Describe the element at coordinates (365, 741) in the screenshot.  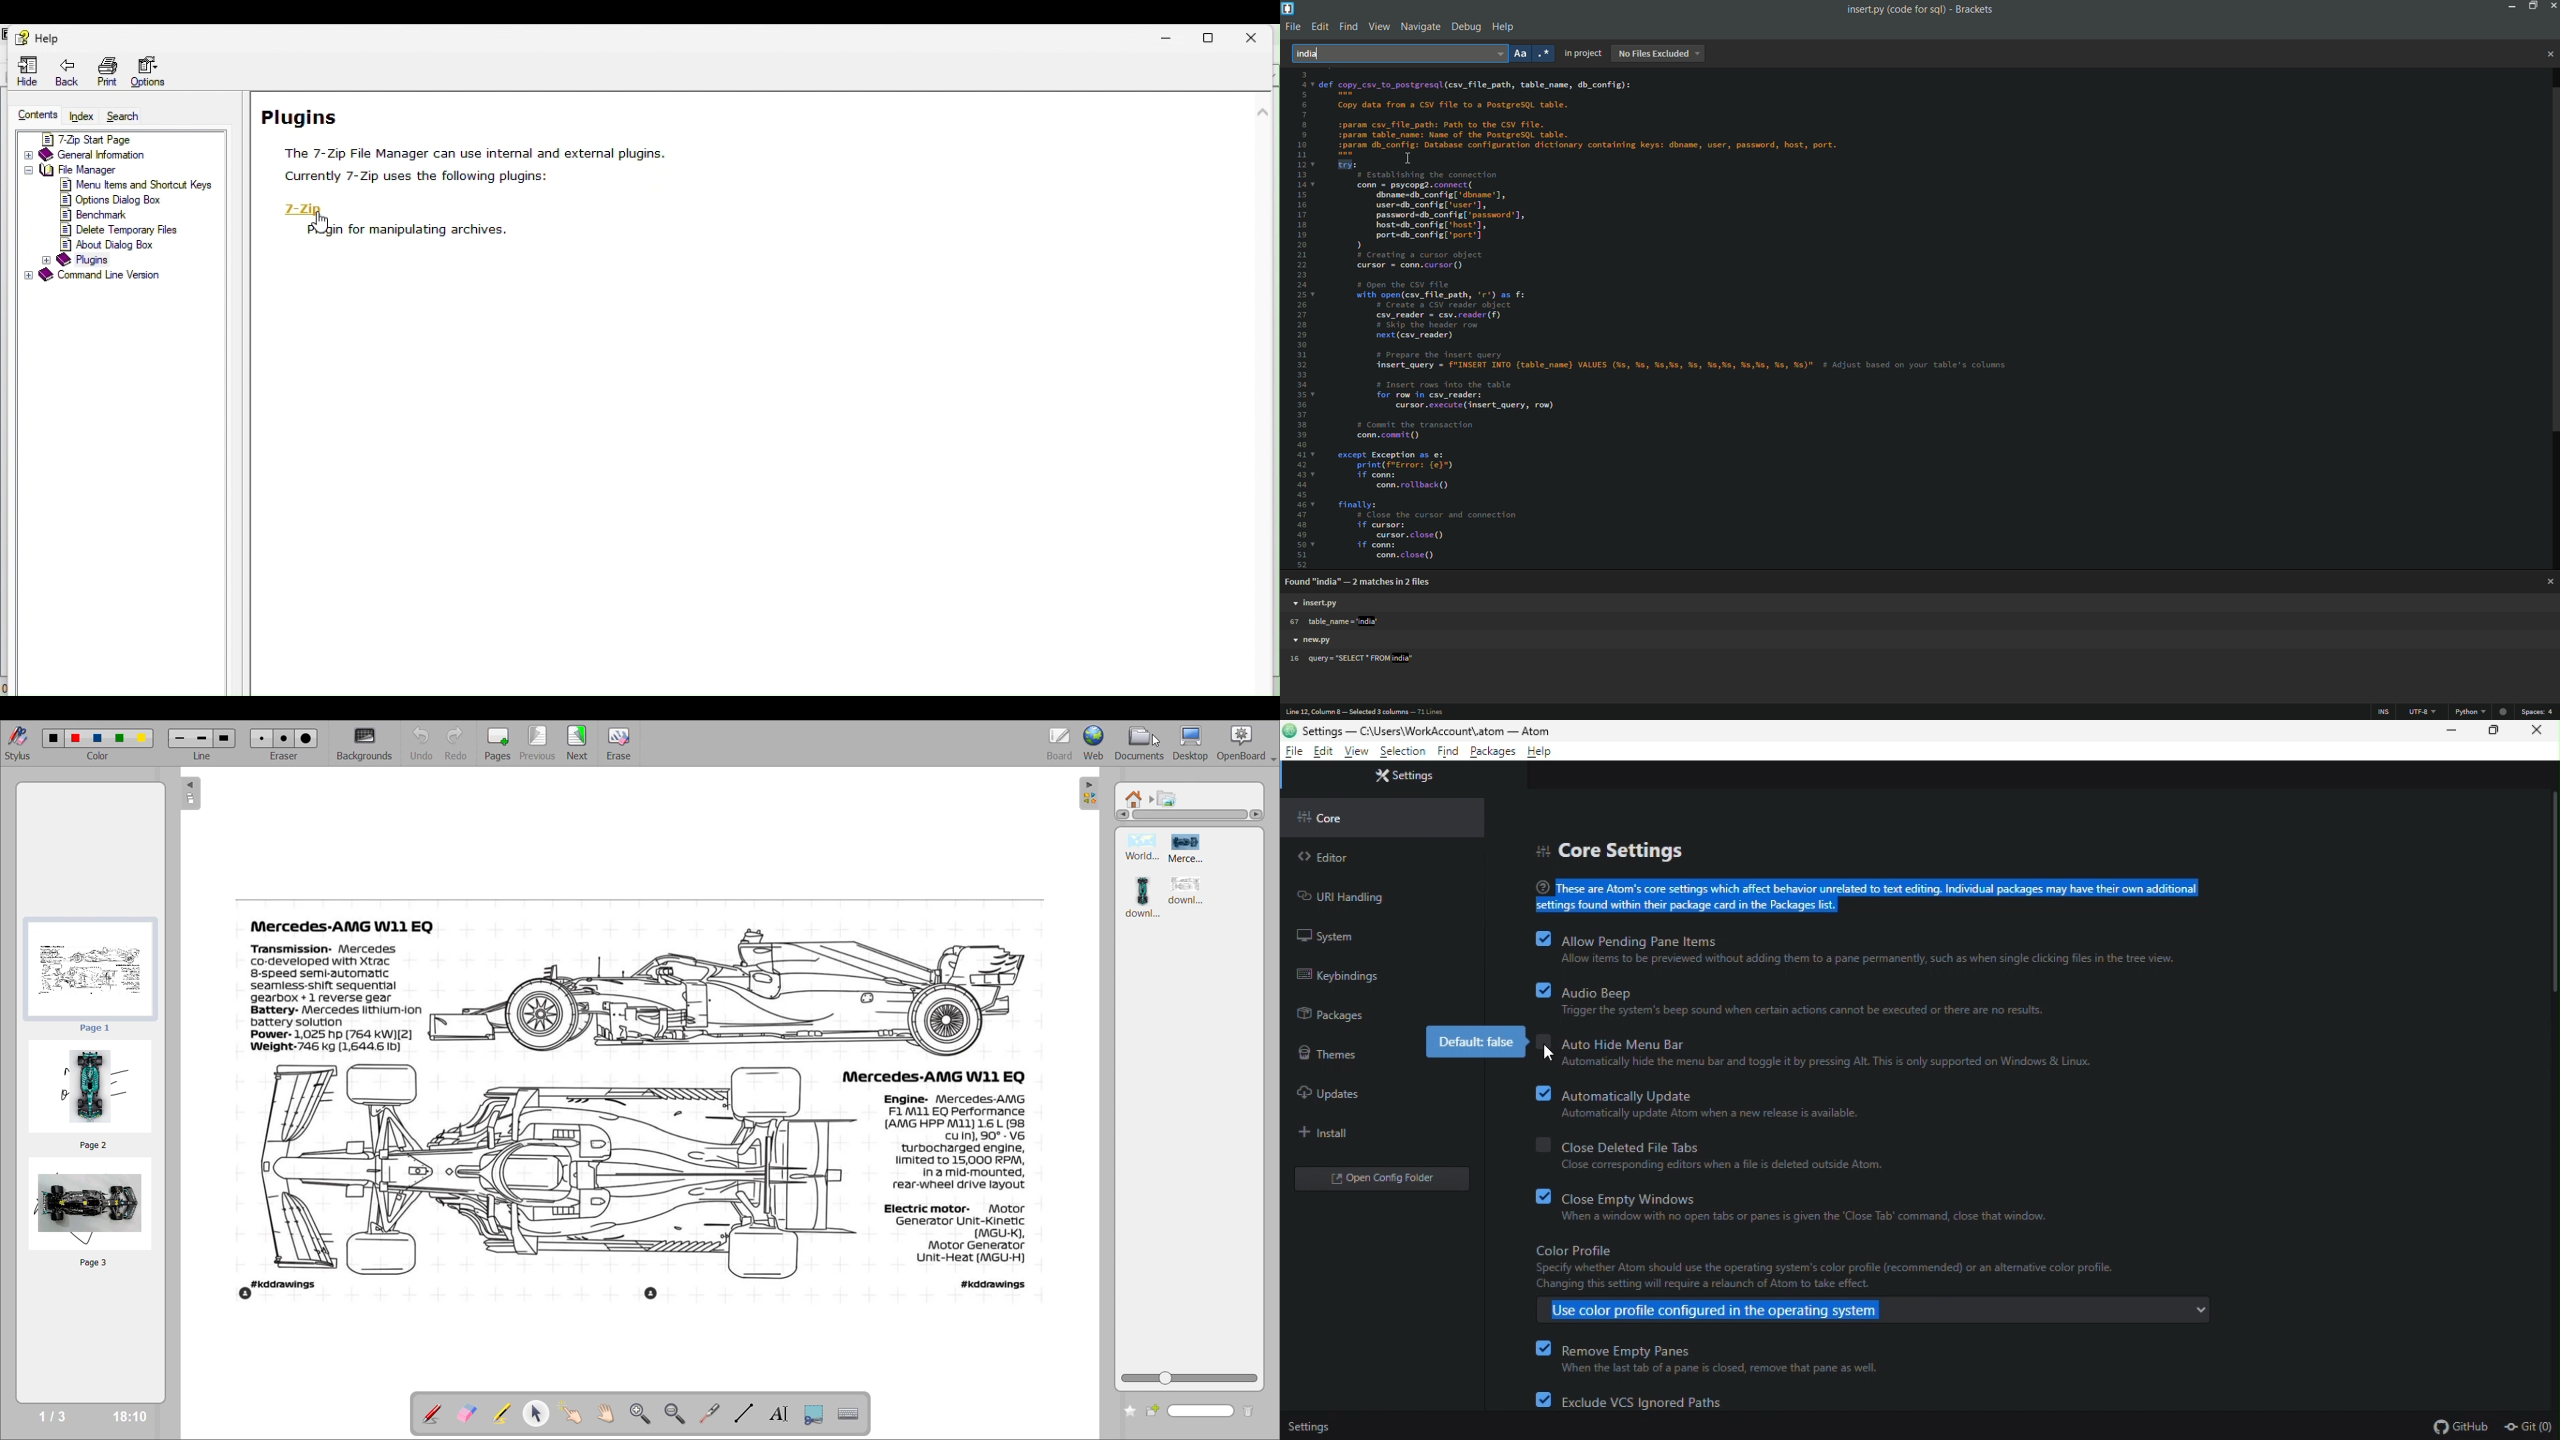
I see `backgrounds` at that location.